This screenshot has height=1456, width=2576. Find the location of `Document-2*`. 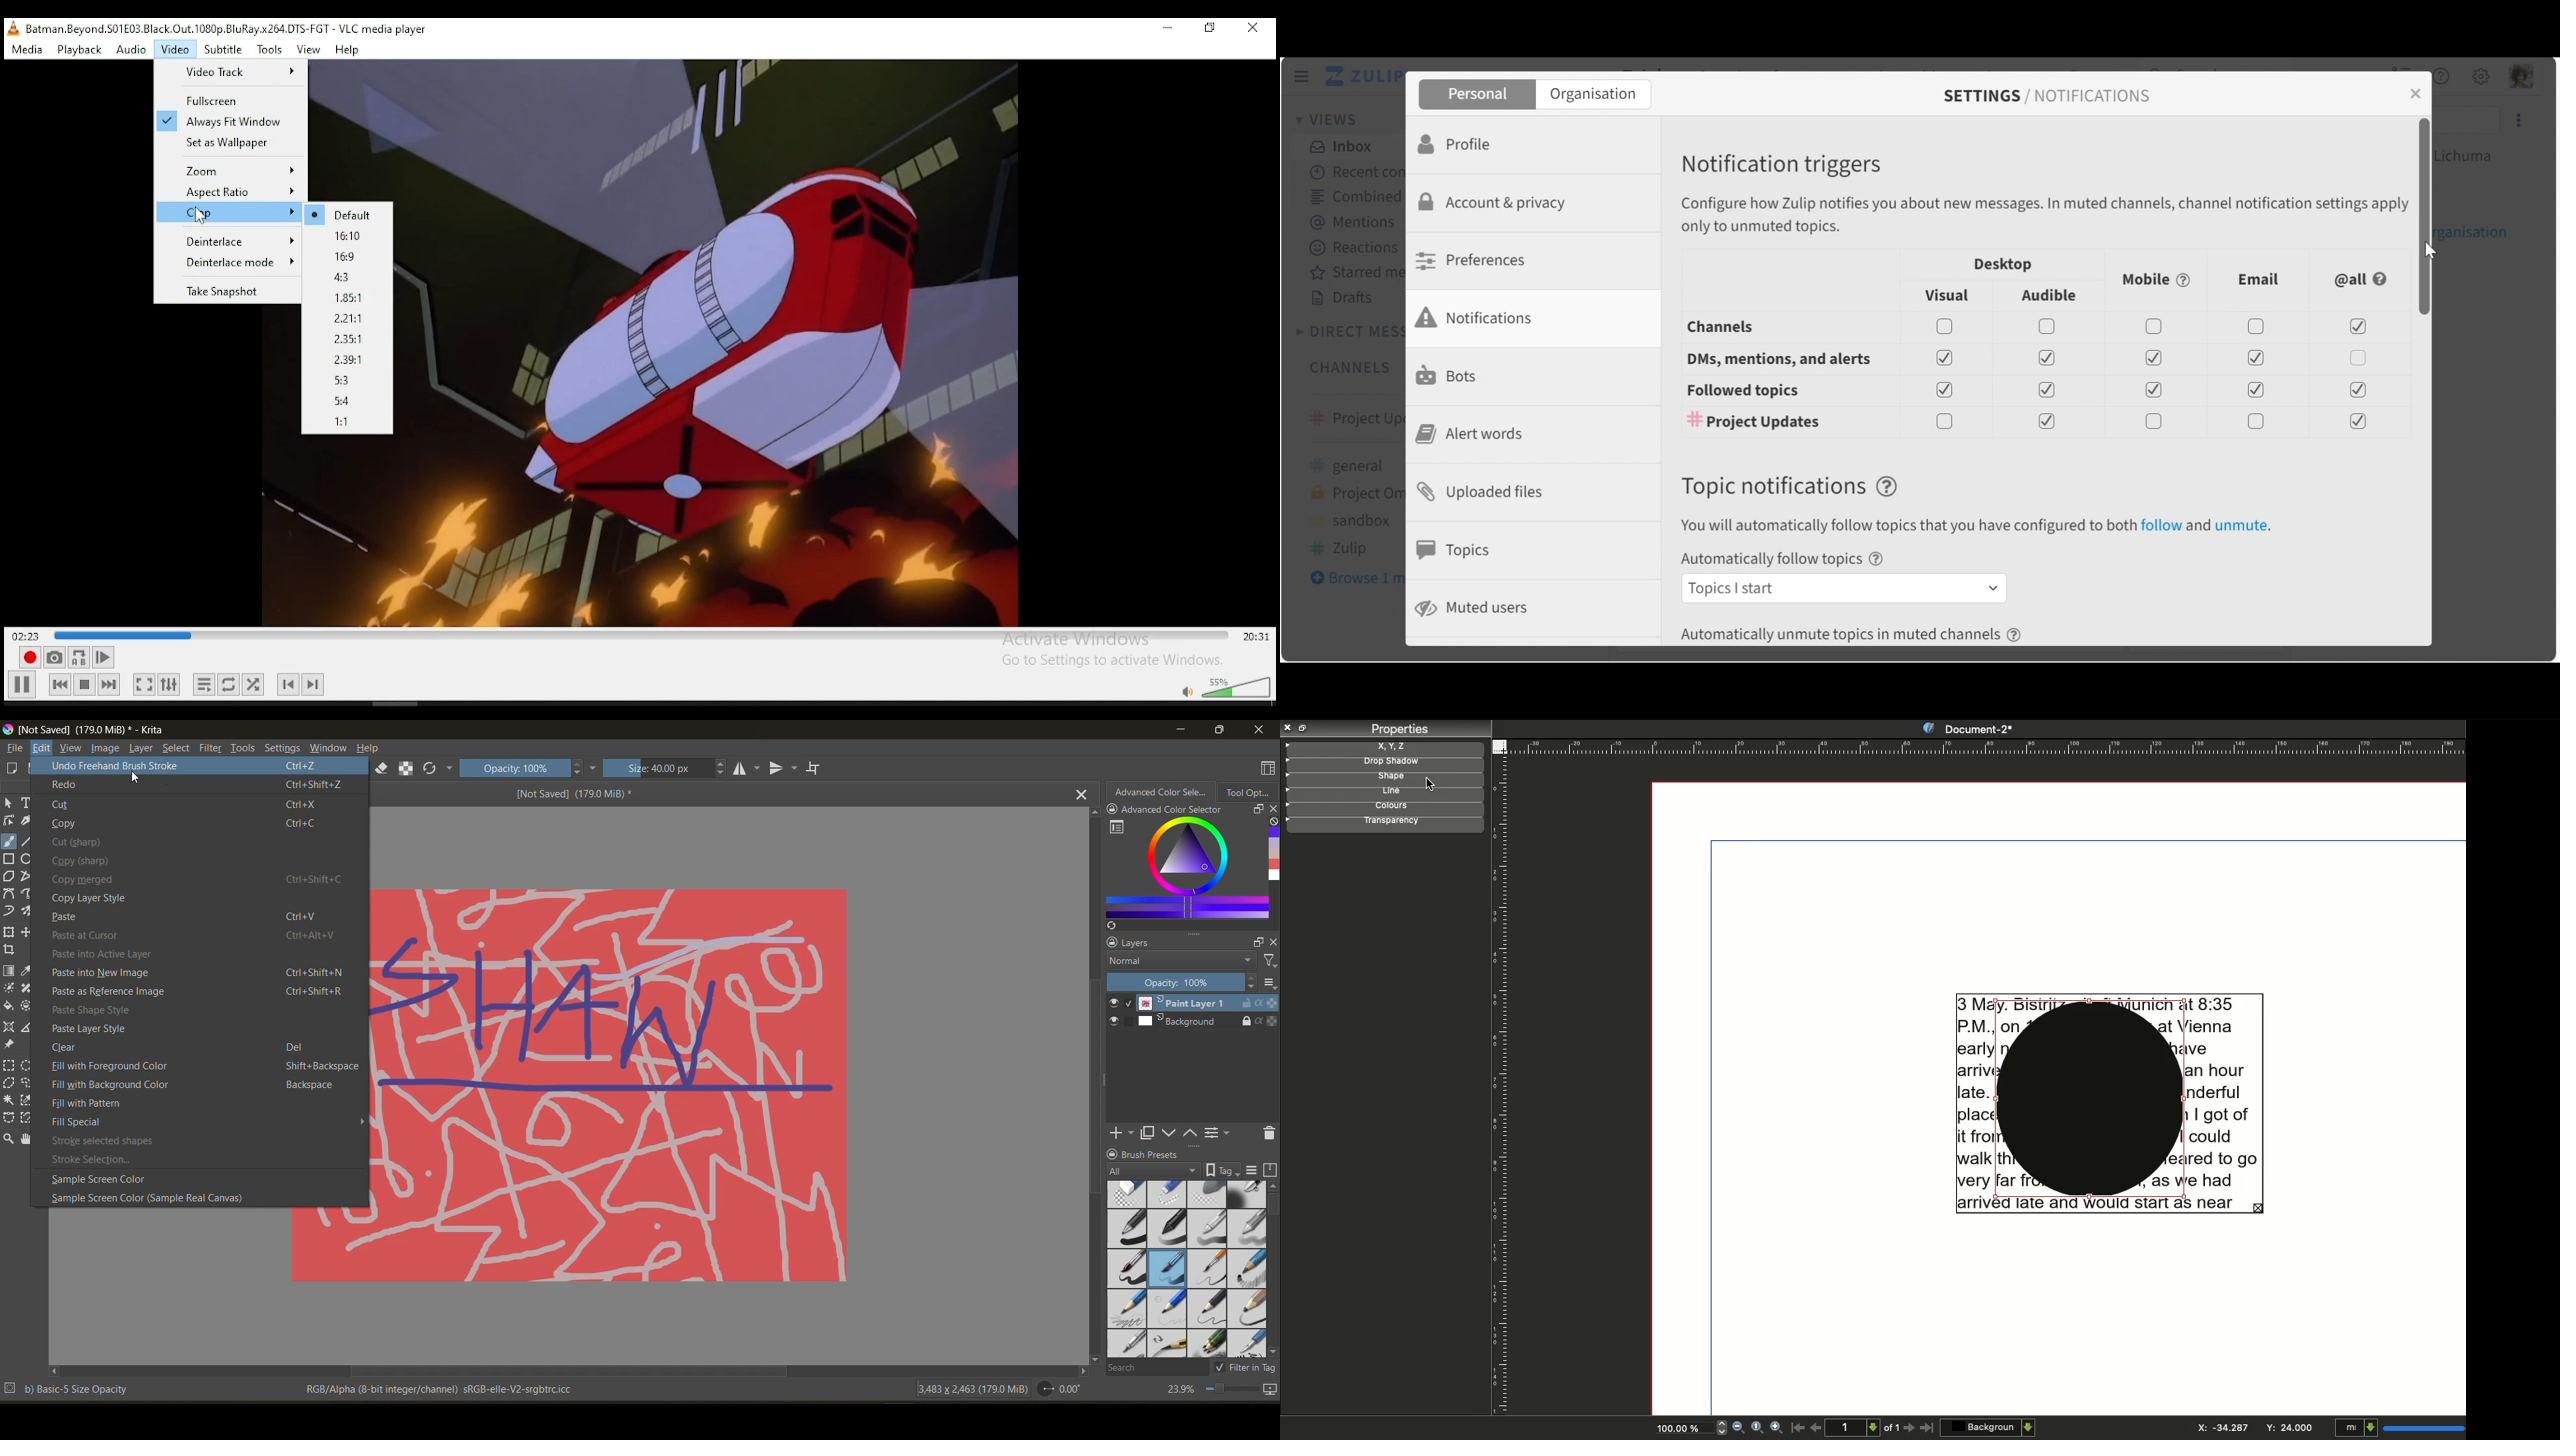

Document-2* is located at coordinates (1967, 728).